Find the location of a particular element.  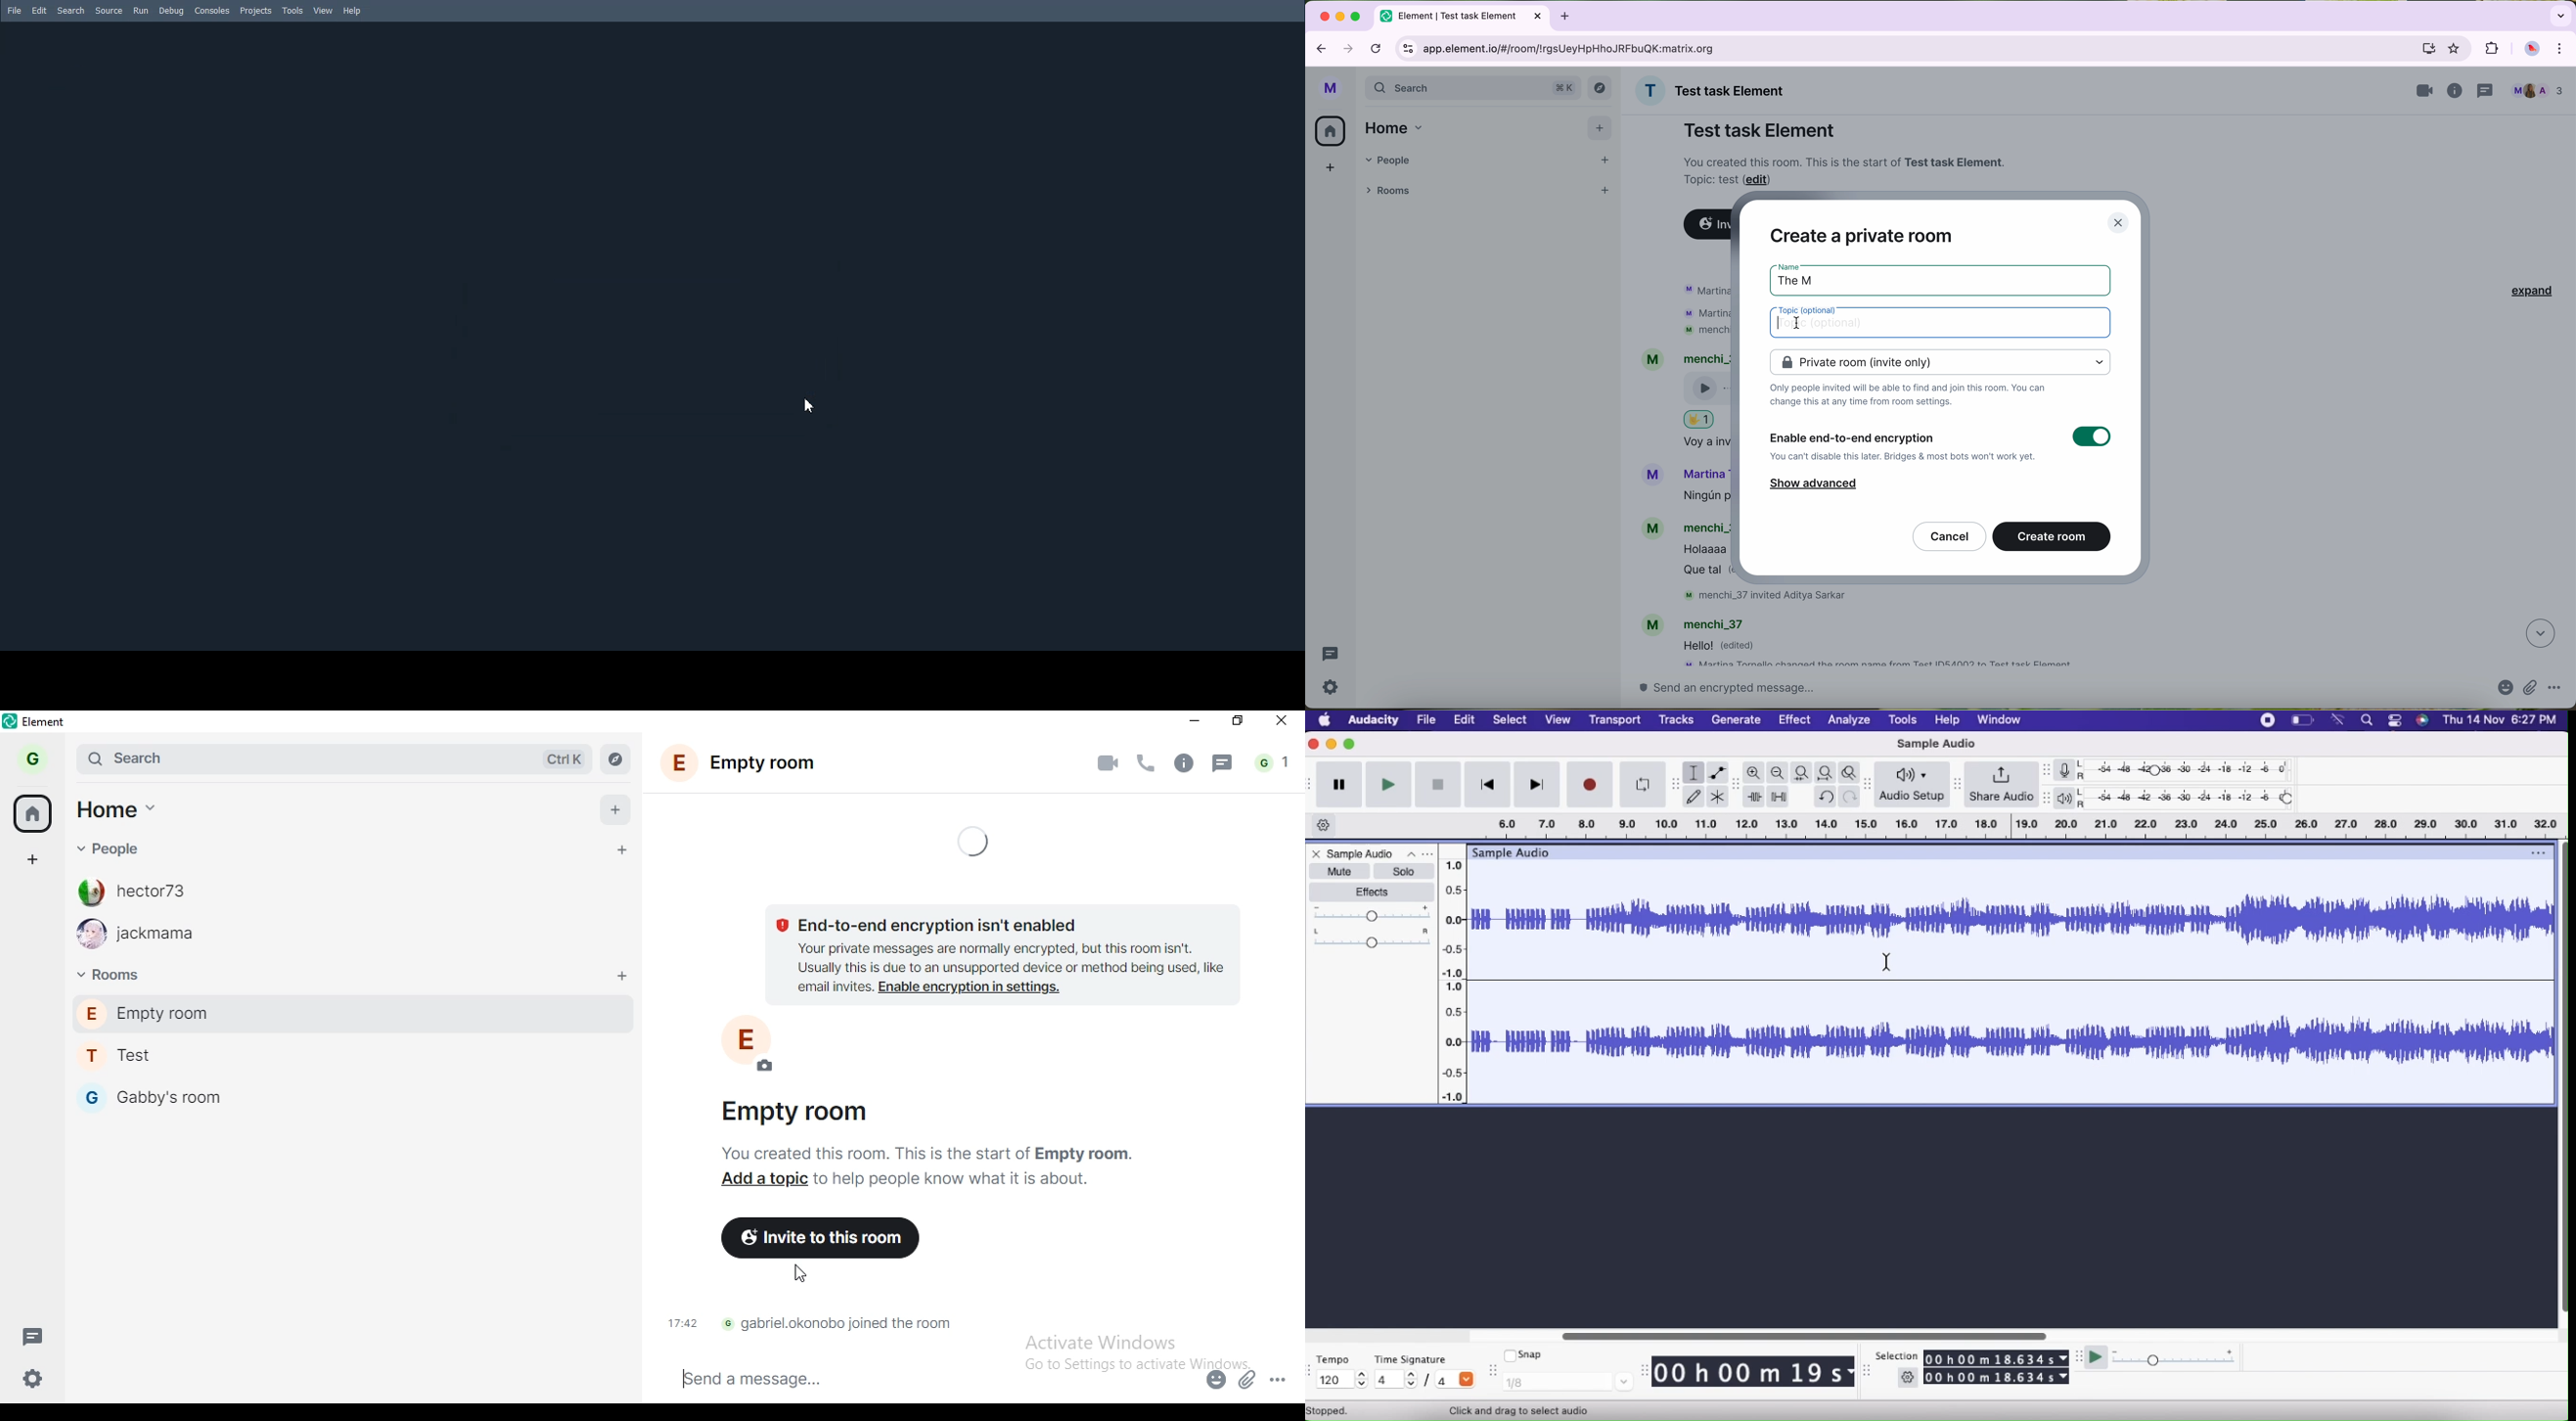

Transport is located at coordinates (1616, 722).